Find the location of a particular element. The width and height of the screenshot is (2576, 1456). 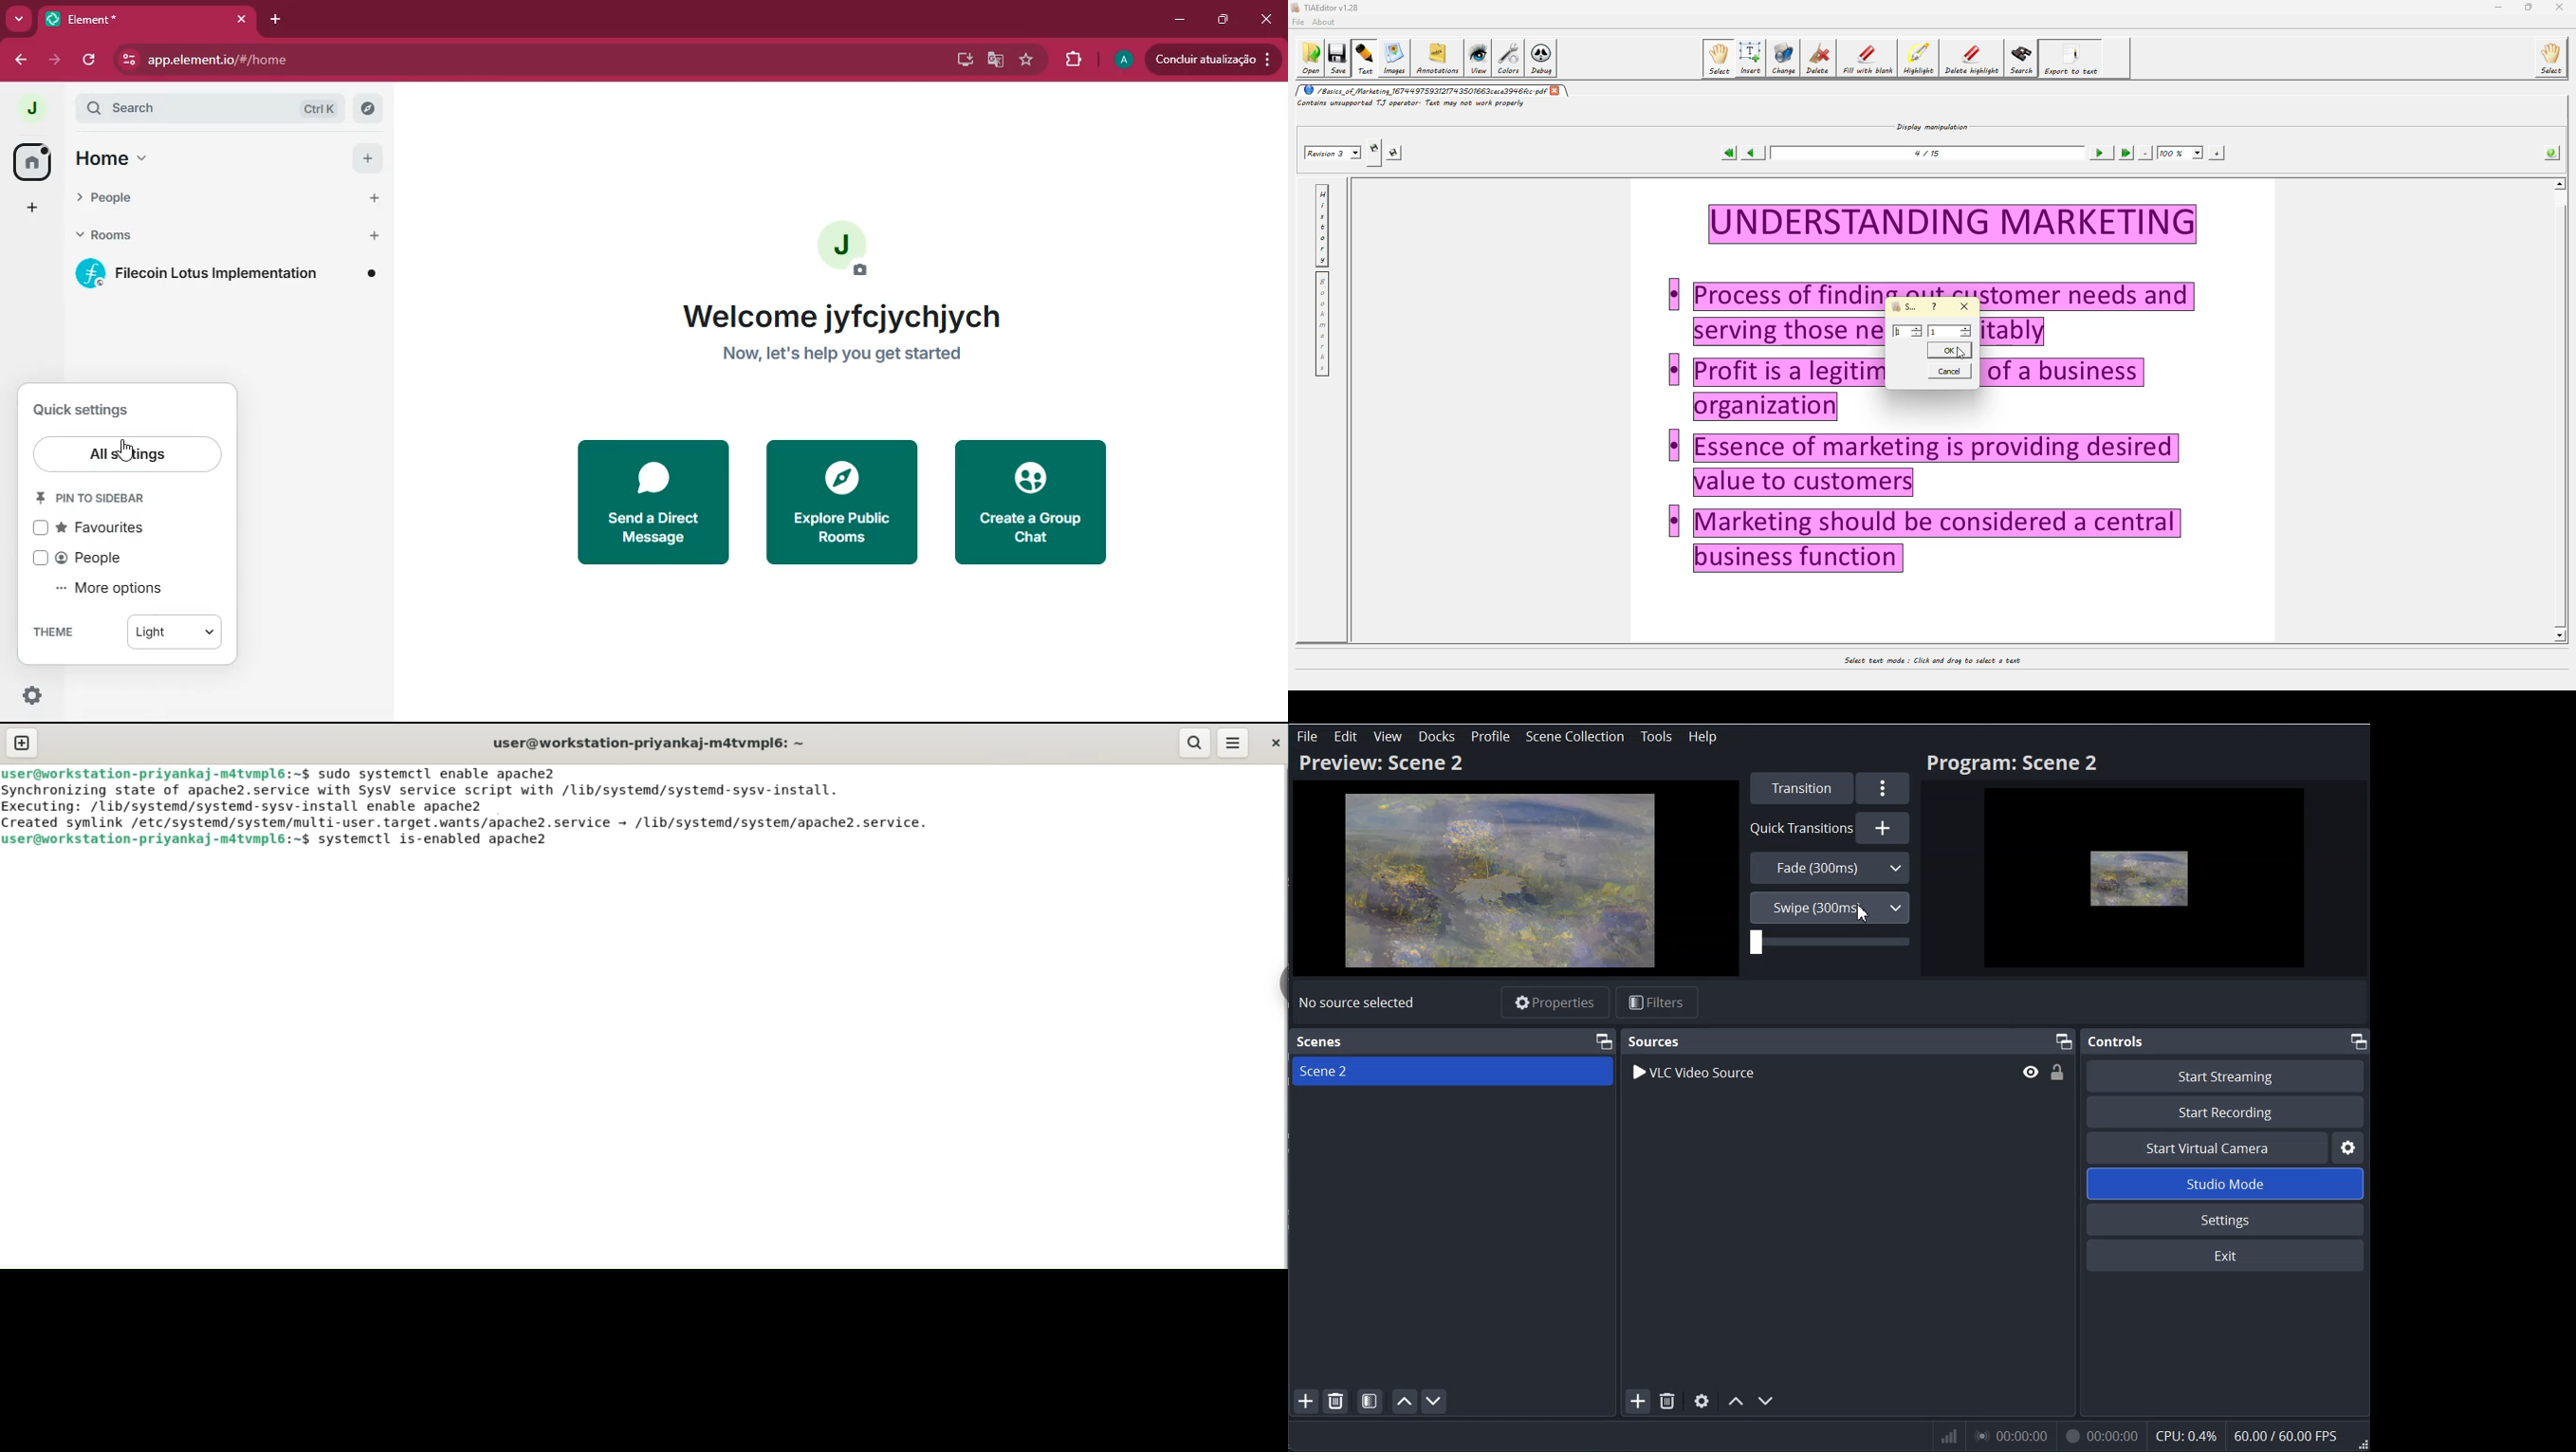

Scene is located at coordinates (1321, 1042).